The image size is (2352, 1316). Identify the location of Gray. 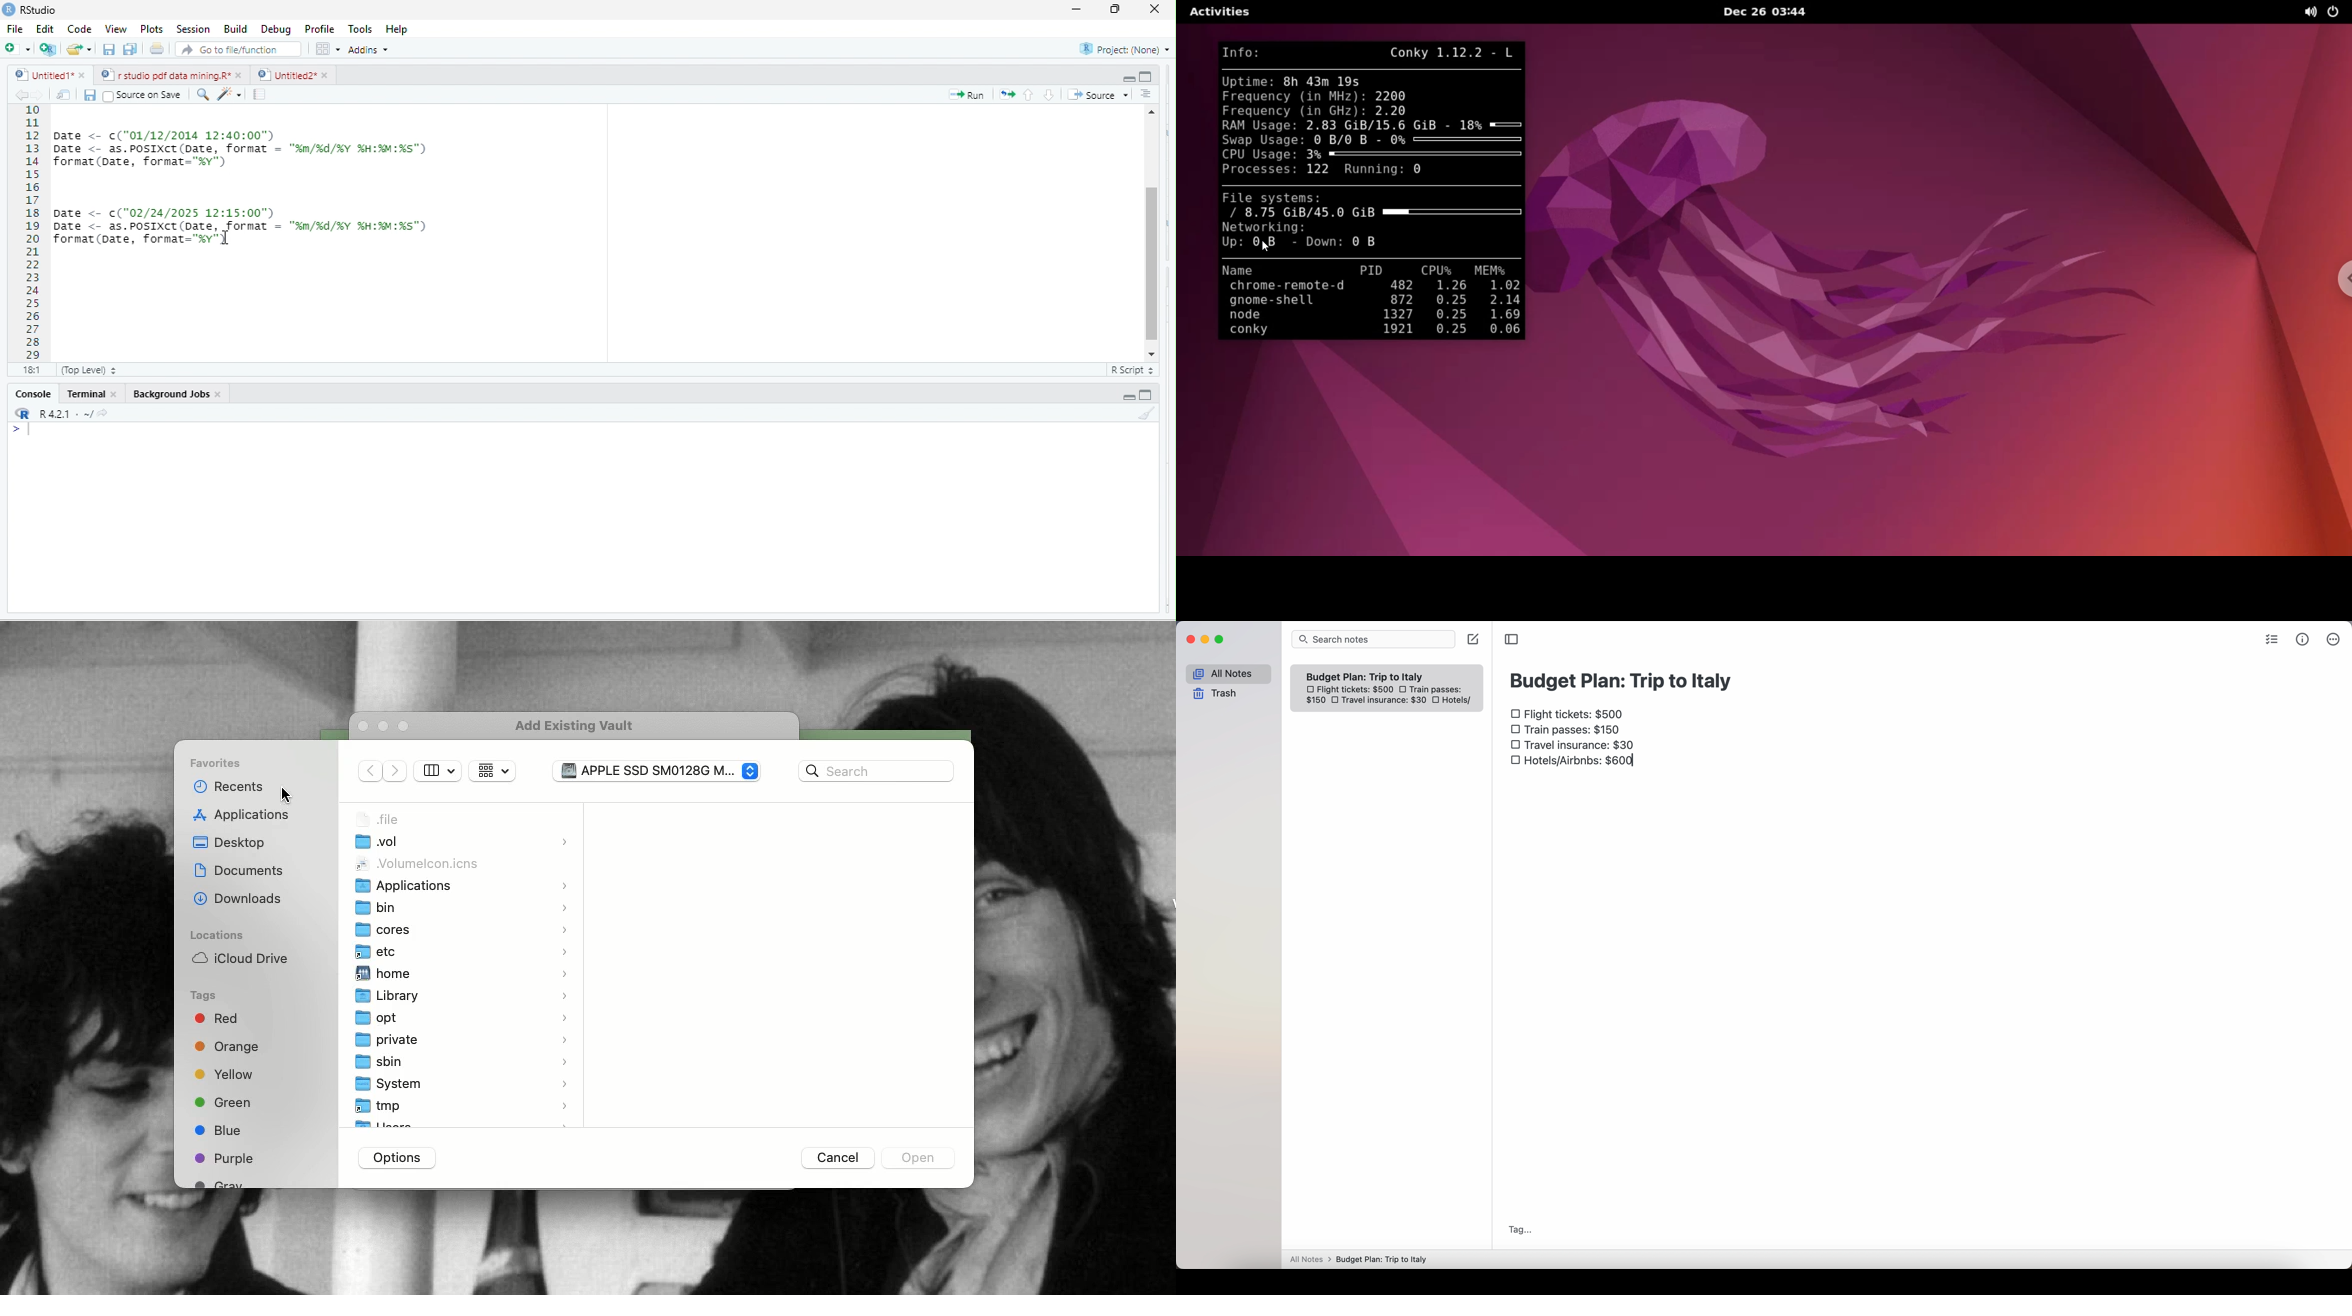
(221, 1183).